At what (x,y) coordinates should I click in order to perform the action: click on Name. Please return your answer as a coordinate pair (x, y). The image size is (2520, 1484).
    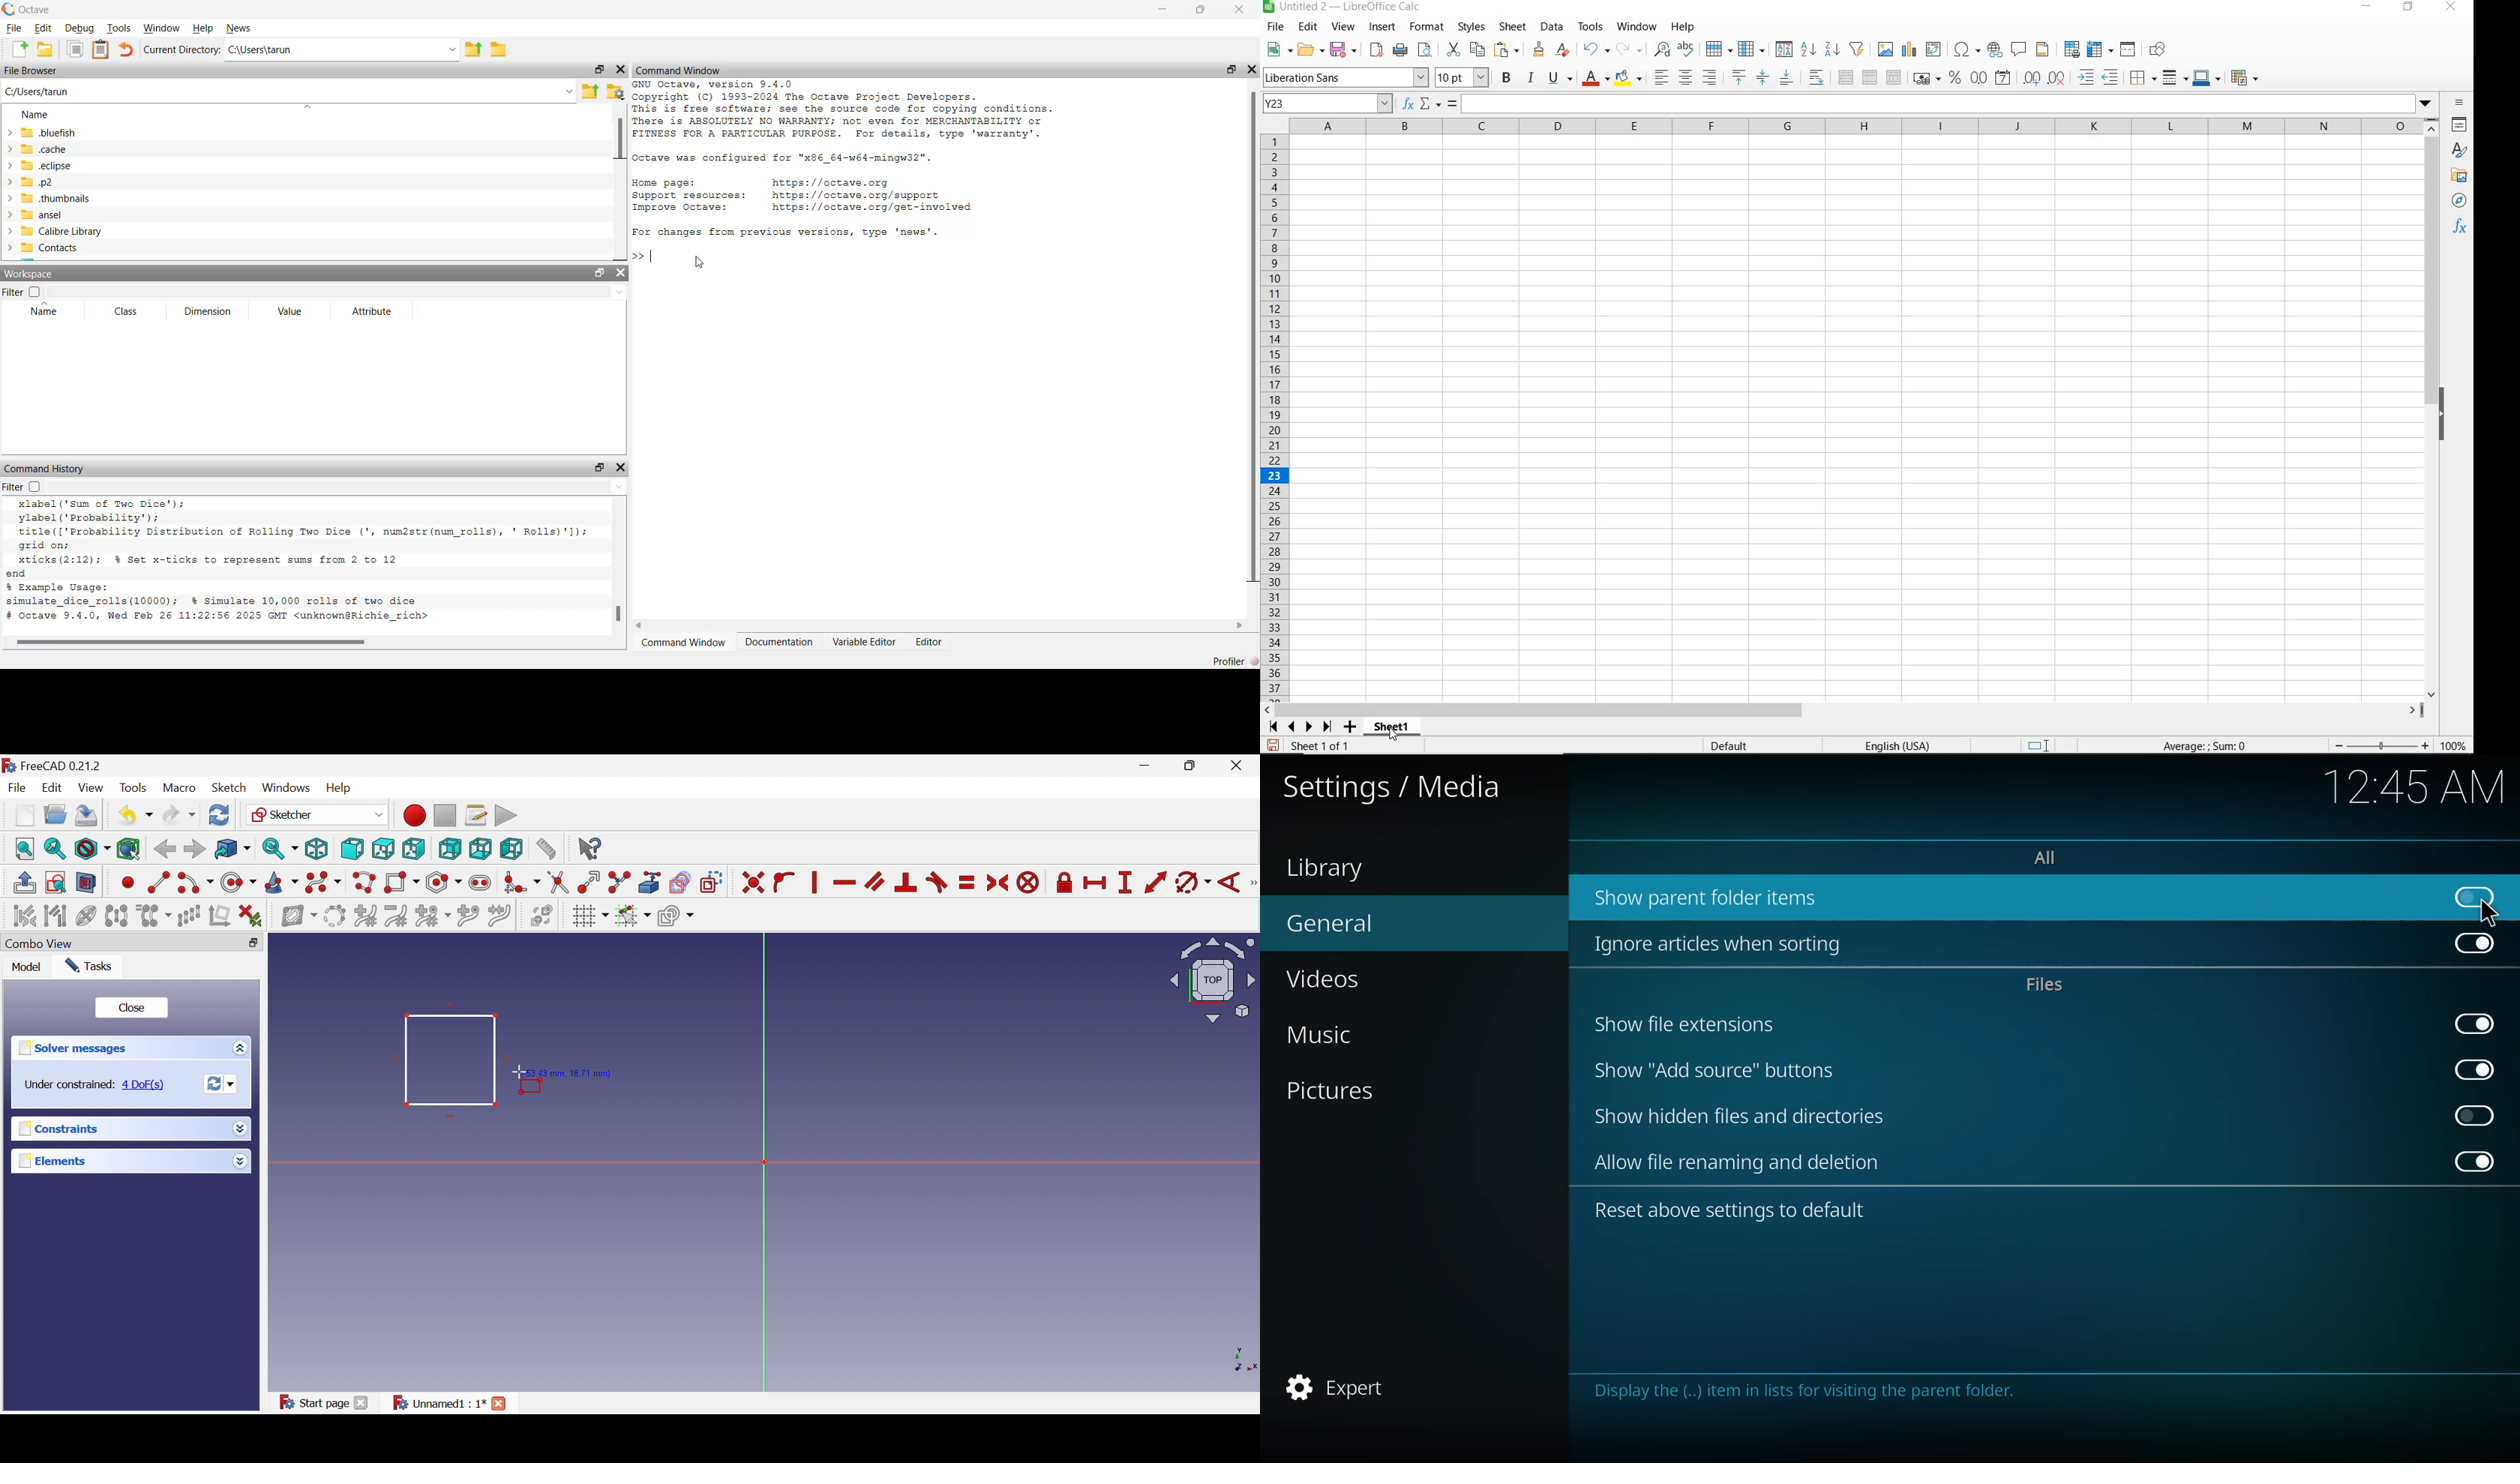
    Looking at the image, I should click on (32, 115).